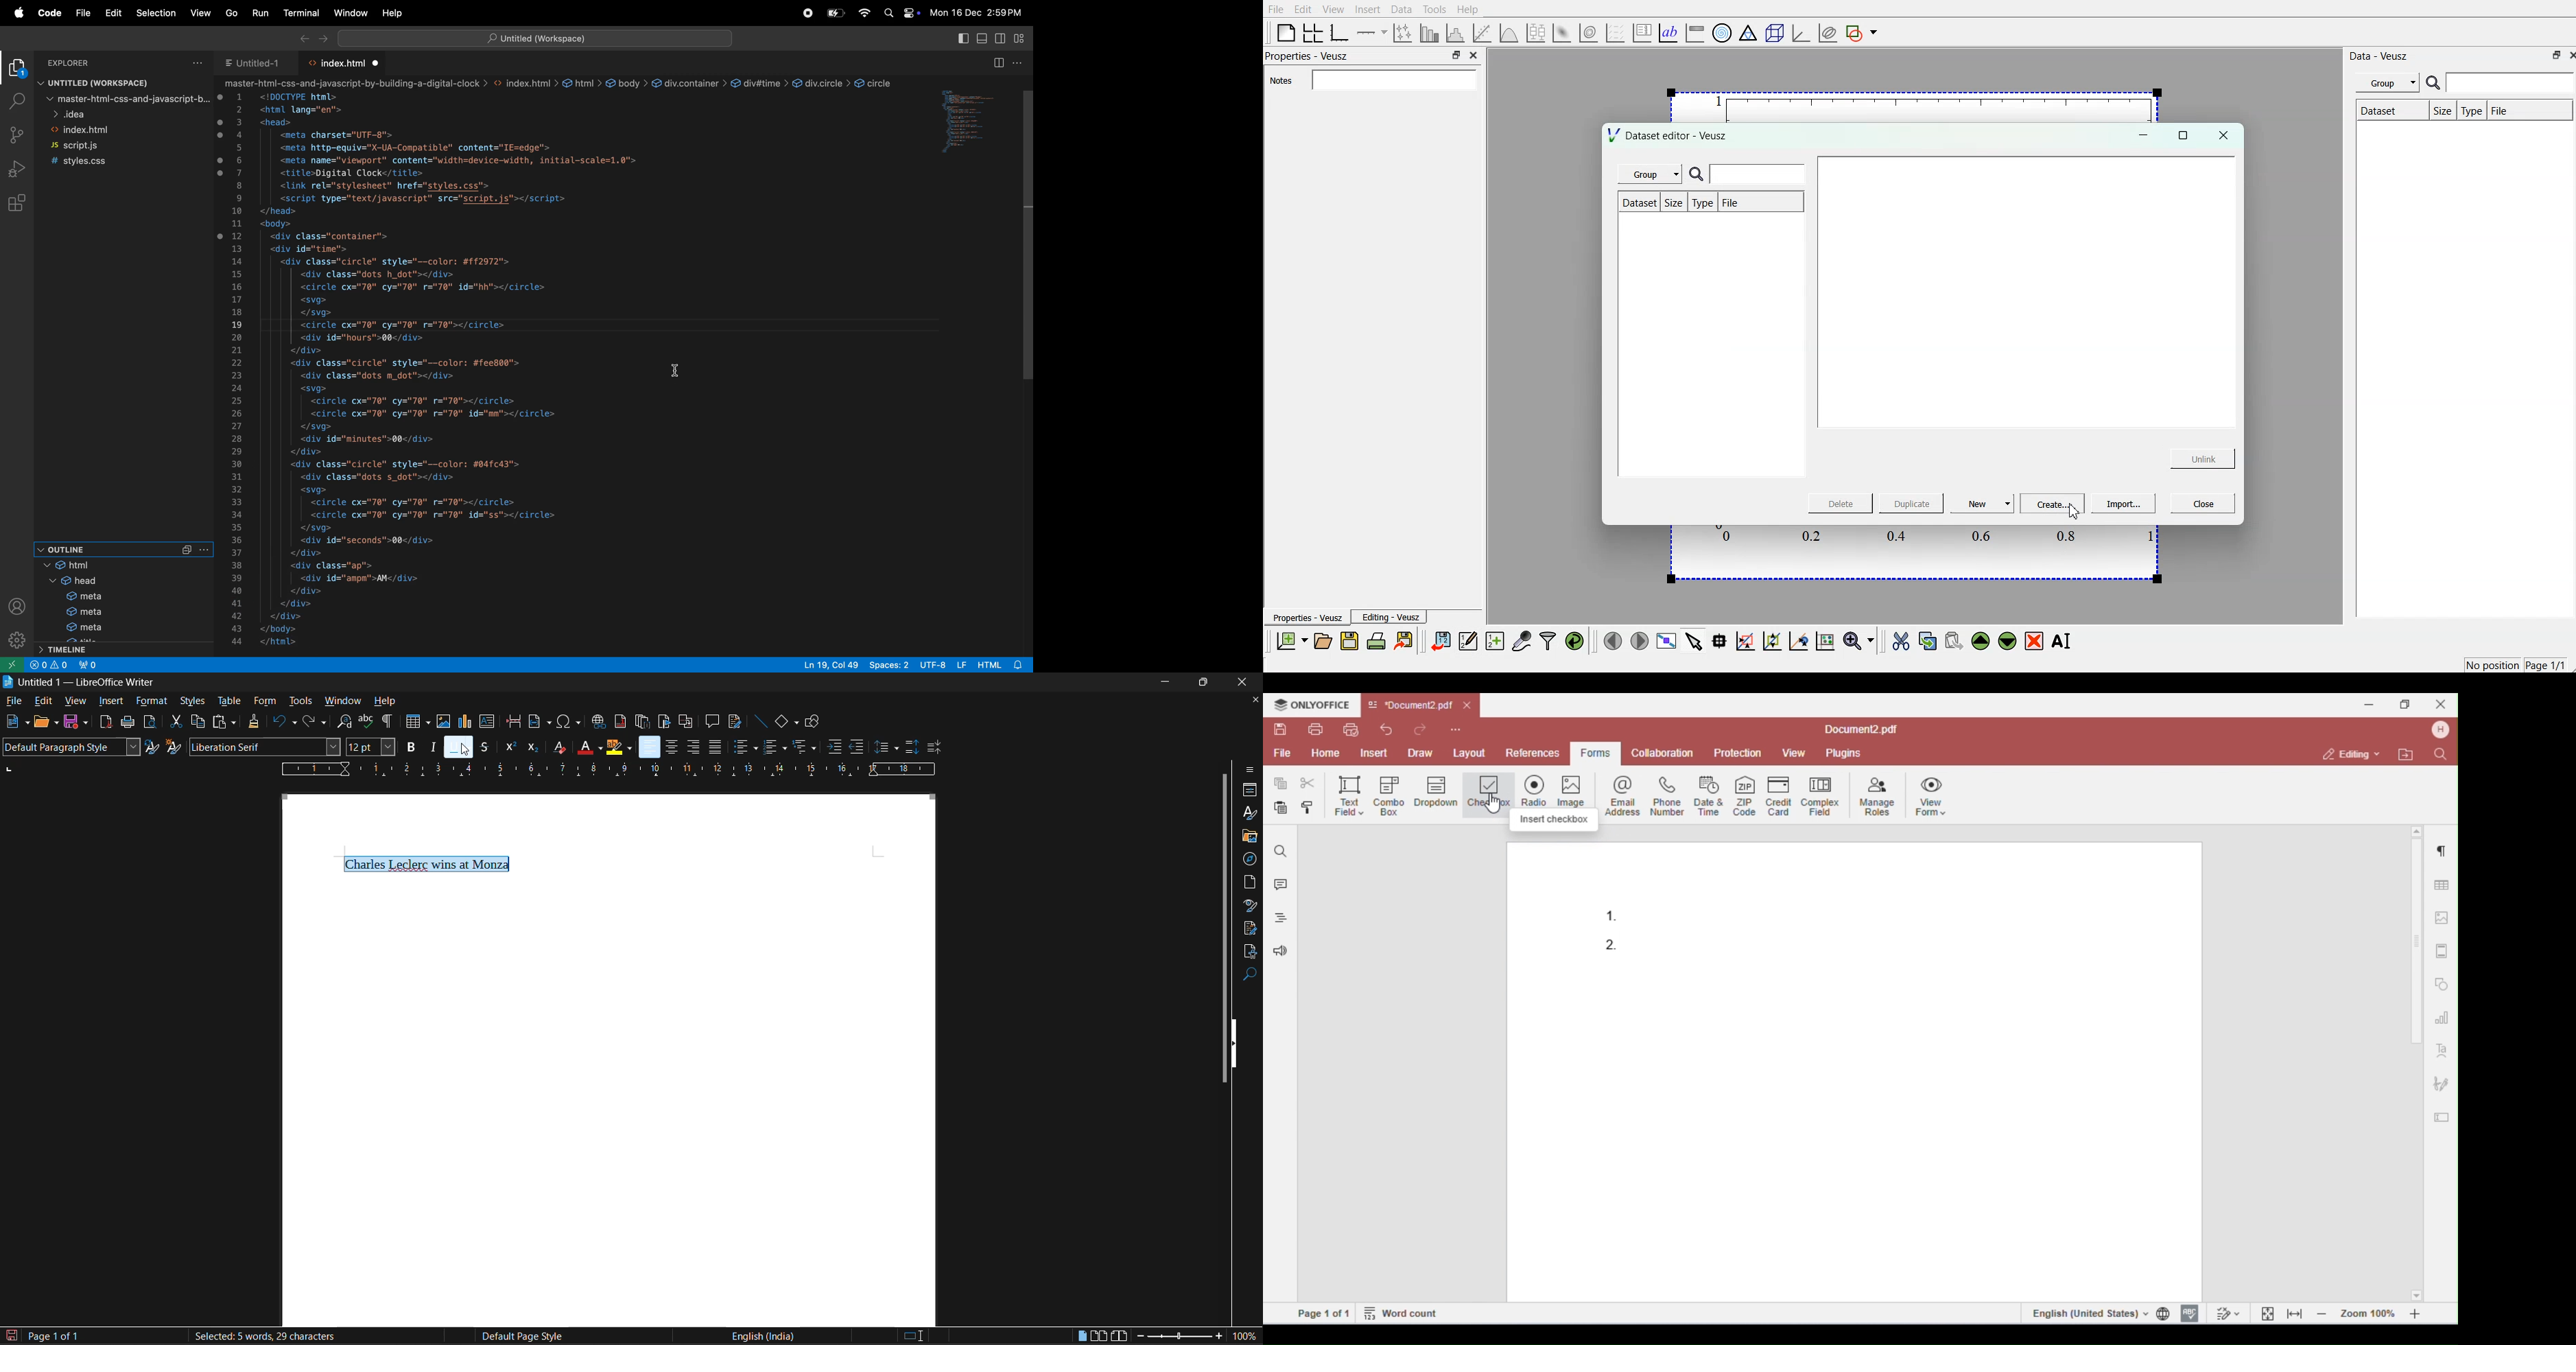 This screenshot has height=1372, width=2576. What do you see at coordinates (1982, 641) in the screenshot?
I see `move the selected widgets up` at bounding box center [1982, 641].